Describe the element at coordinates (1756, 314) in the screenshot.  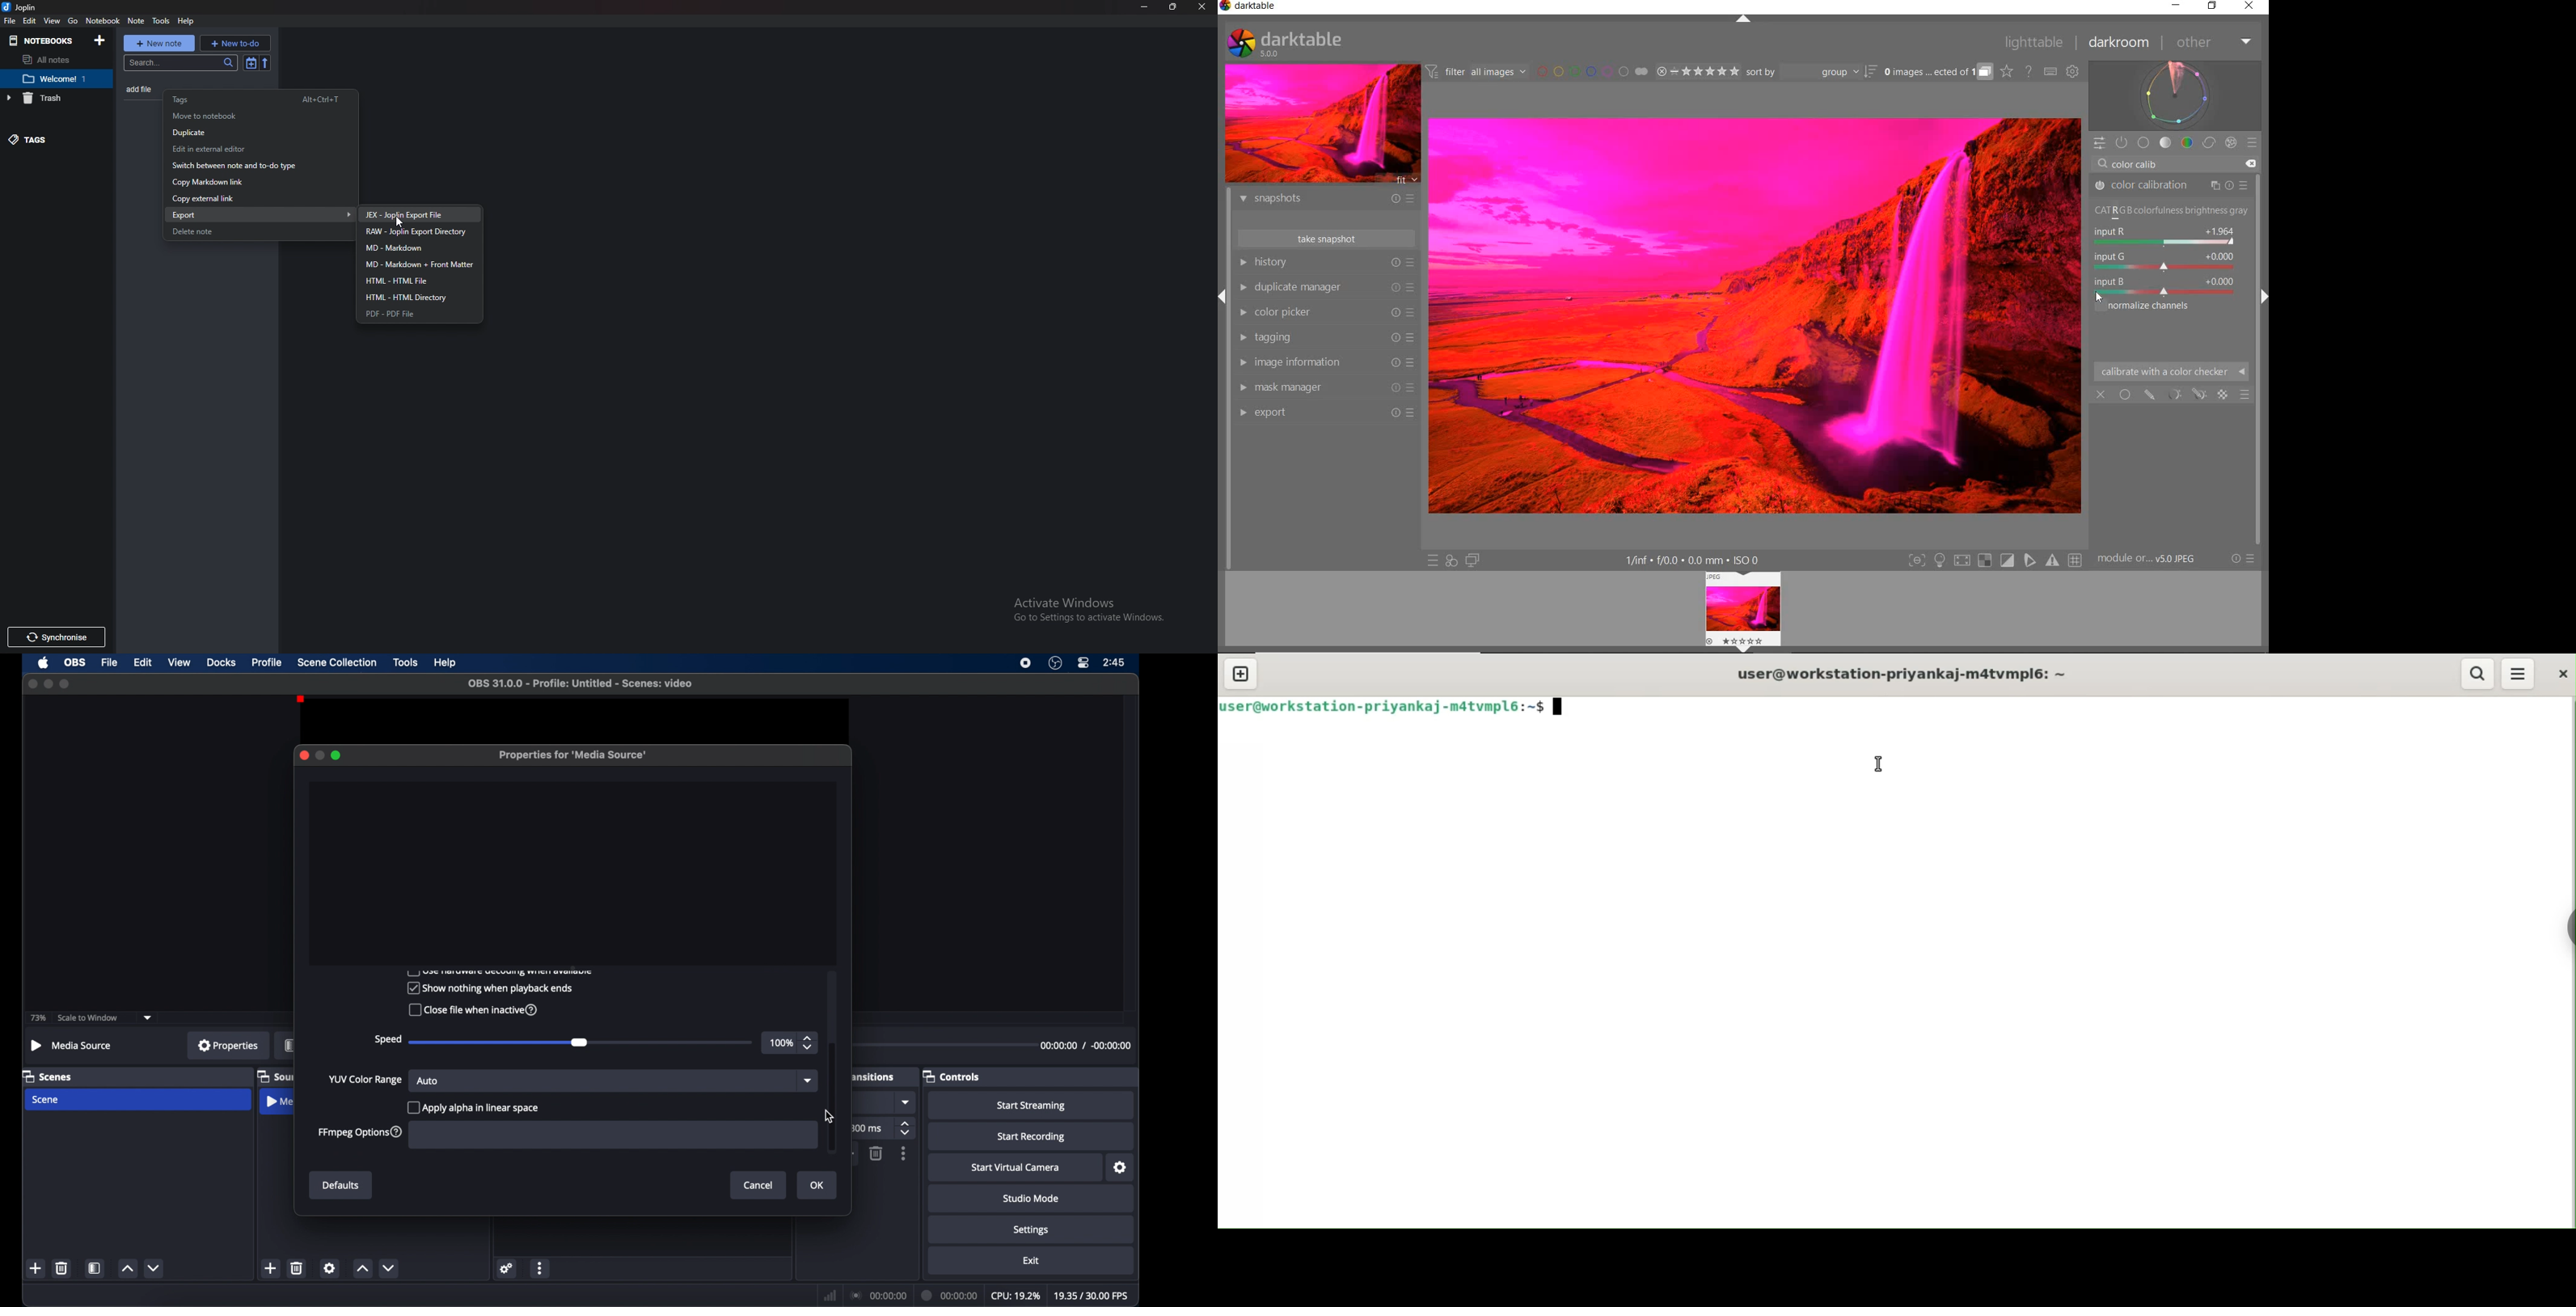
I see `SELECTED IMAGE` at that location.